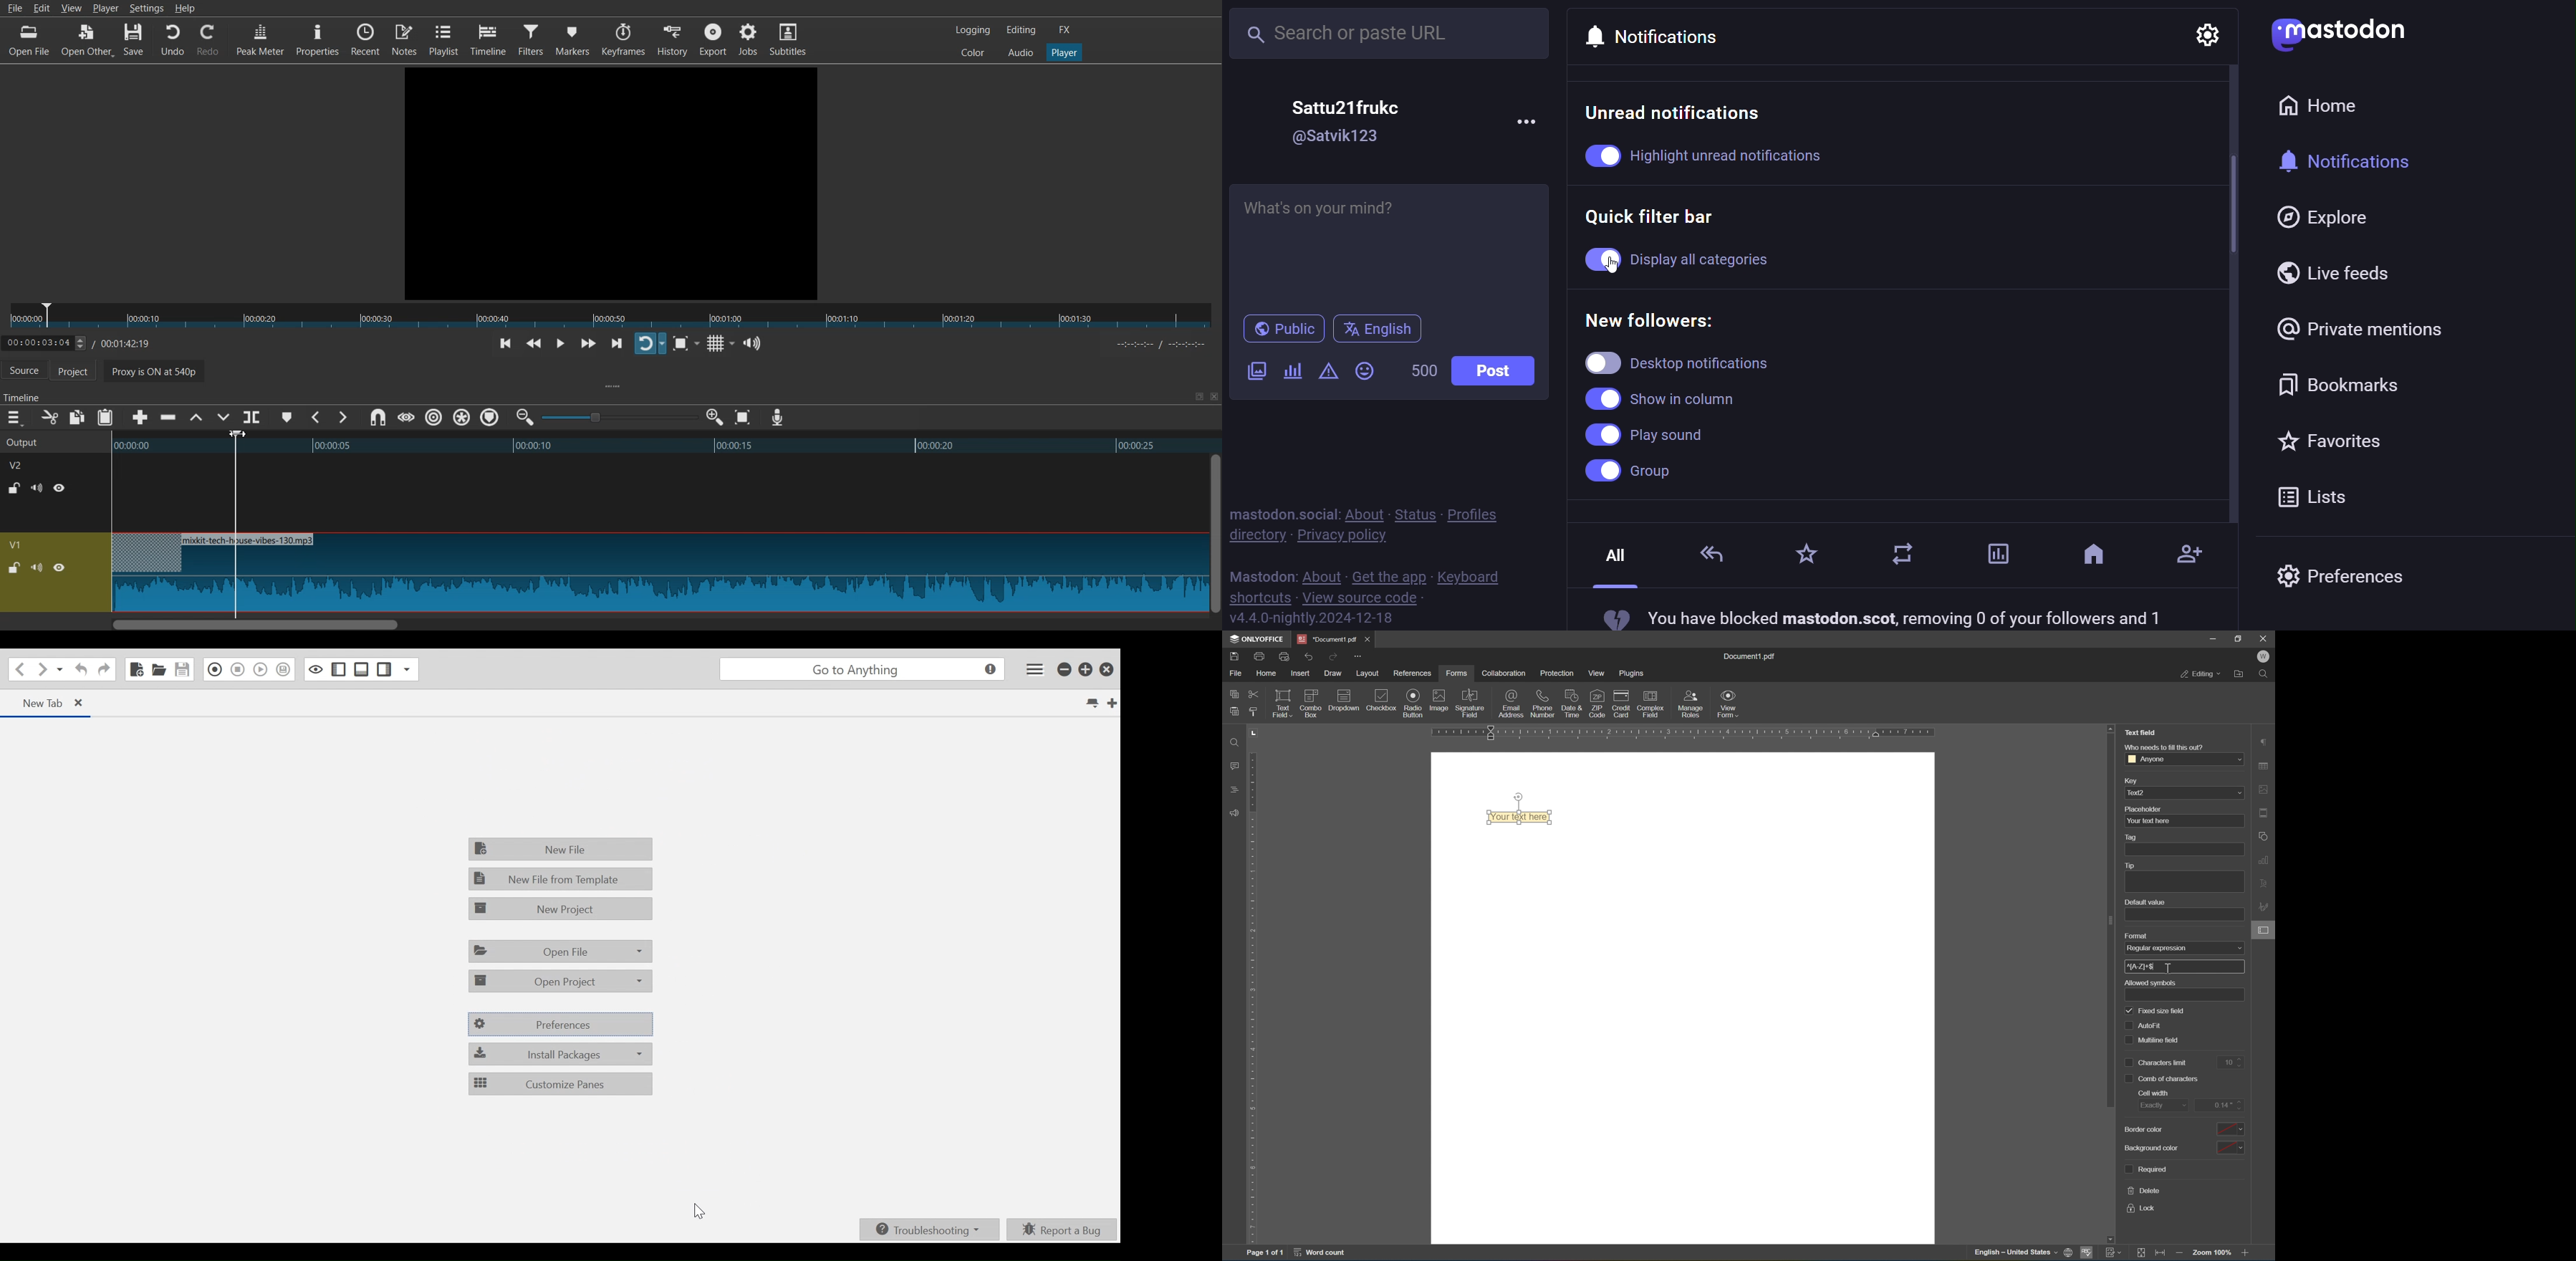  I want to click on Timeline preview, so click(666, 444).